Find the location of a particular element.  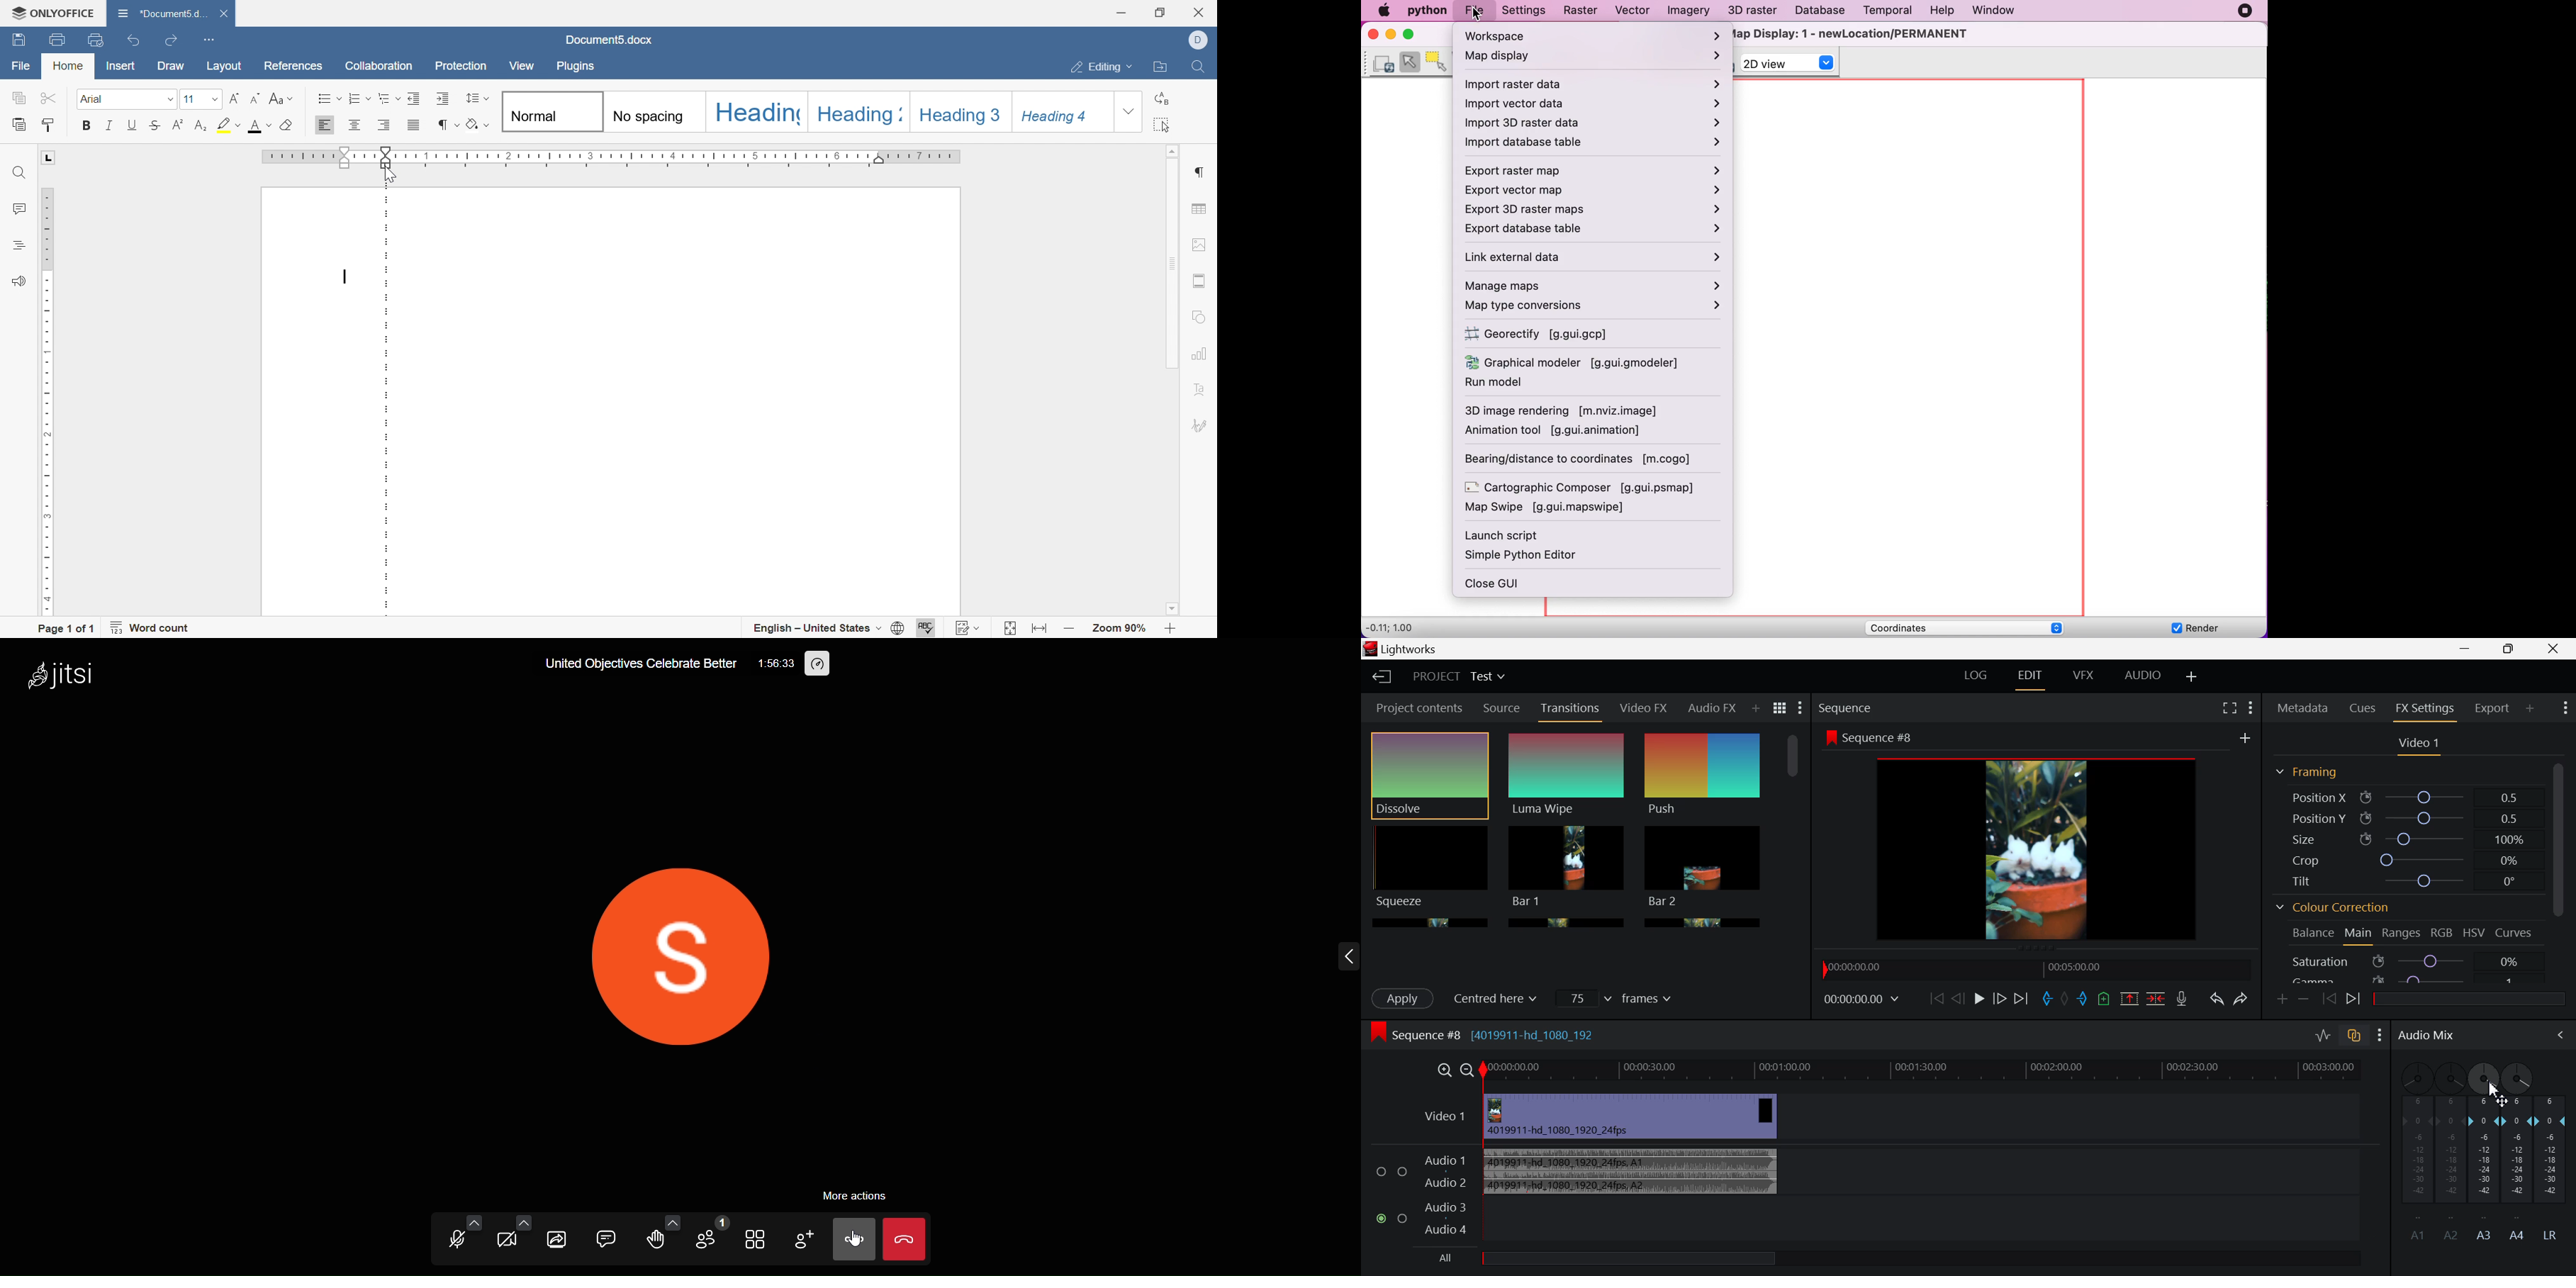

Redo is located at coordinates (2242, 1000).